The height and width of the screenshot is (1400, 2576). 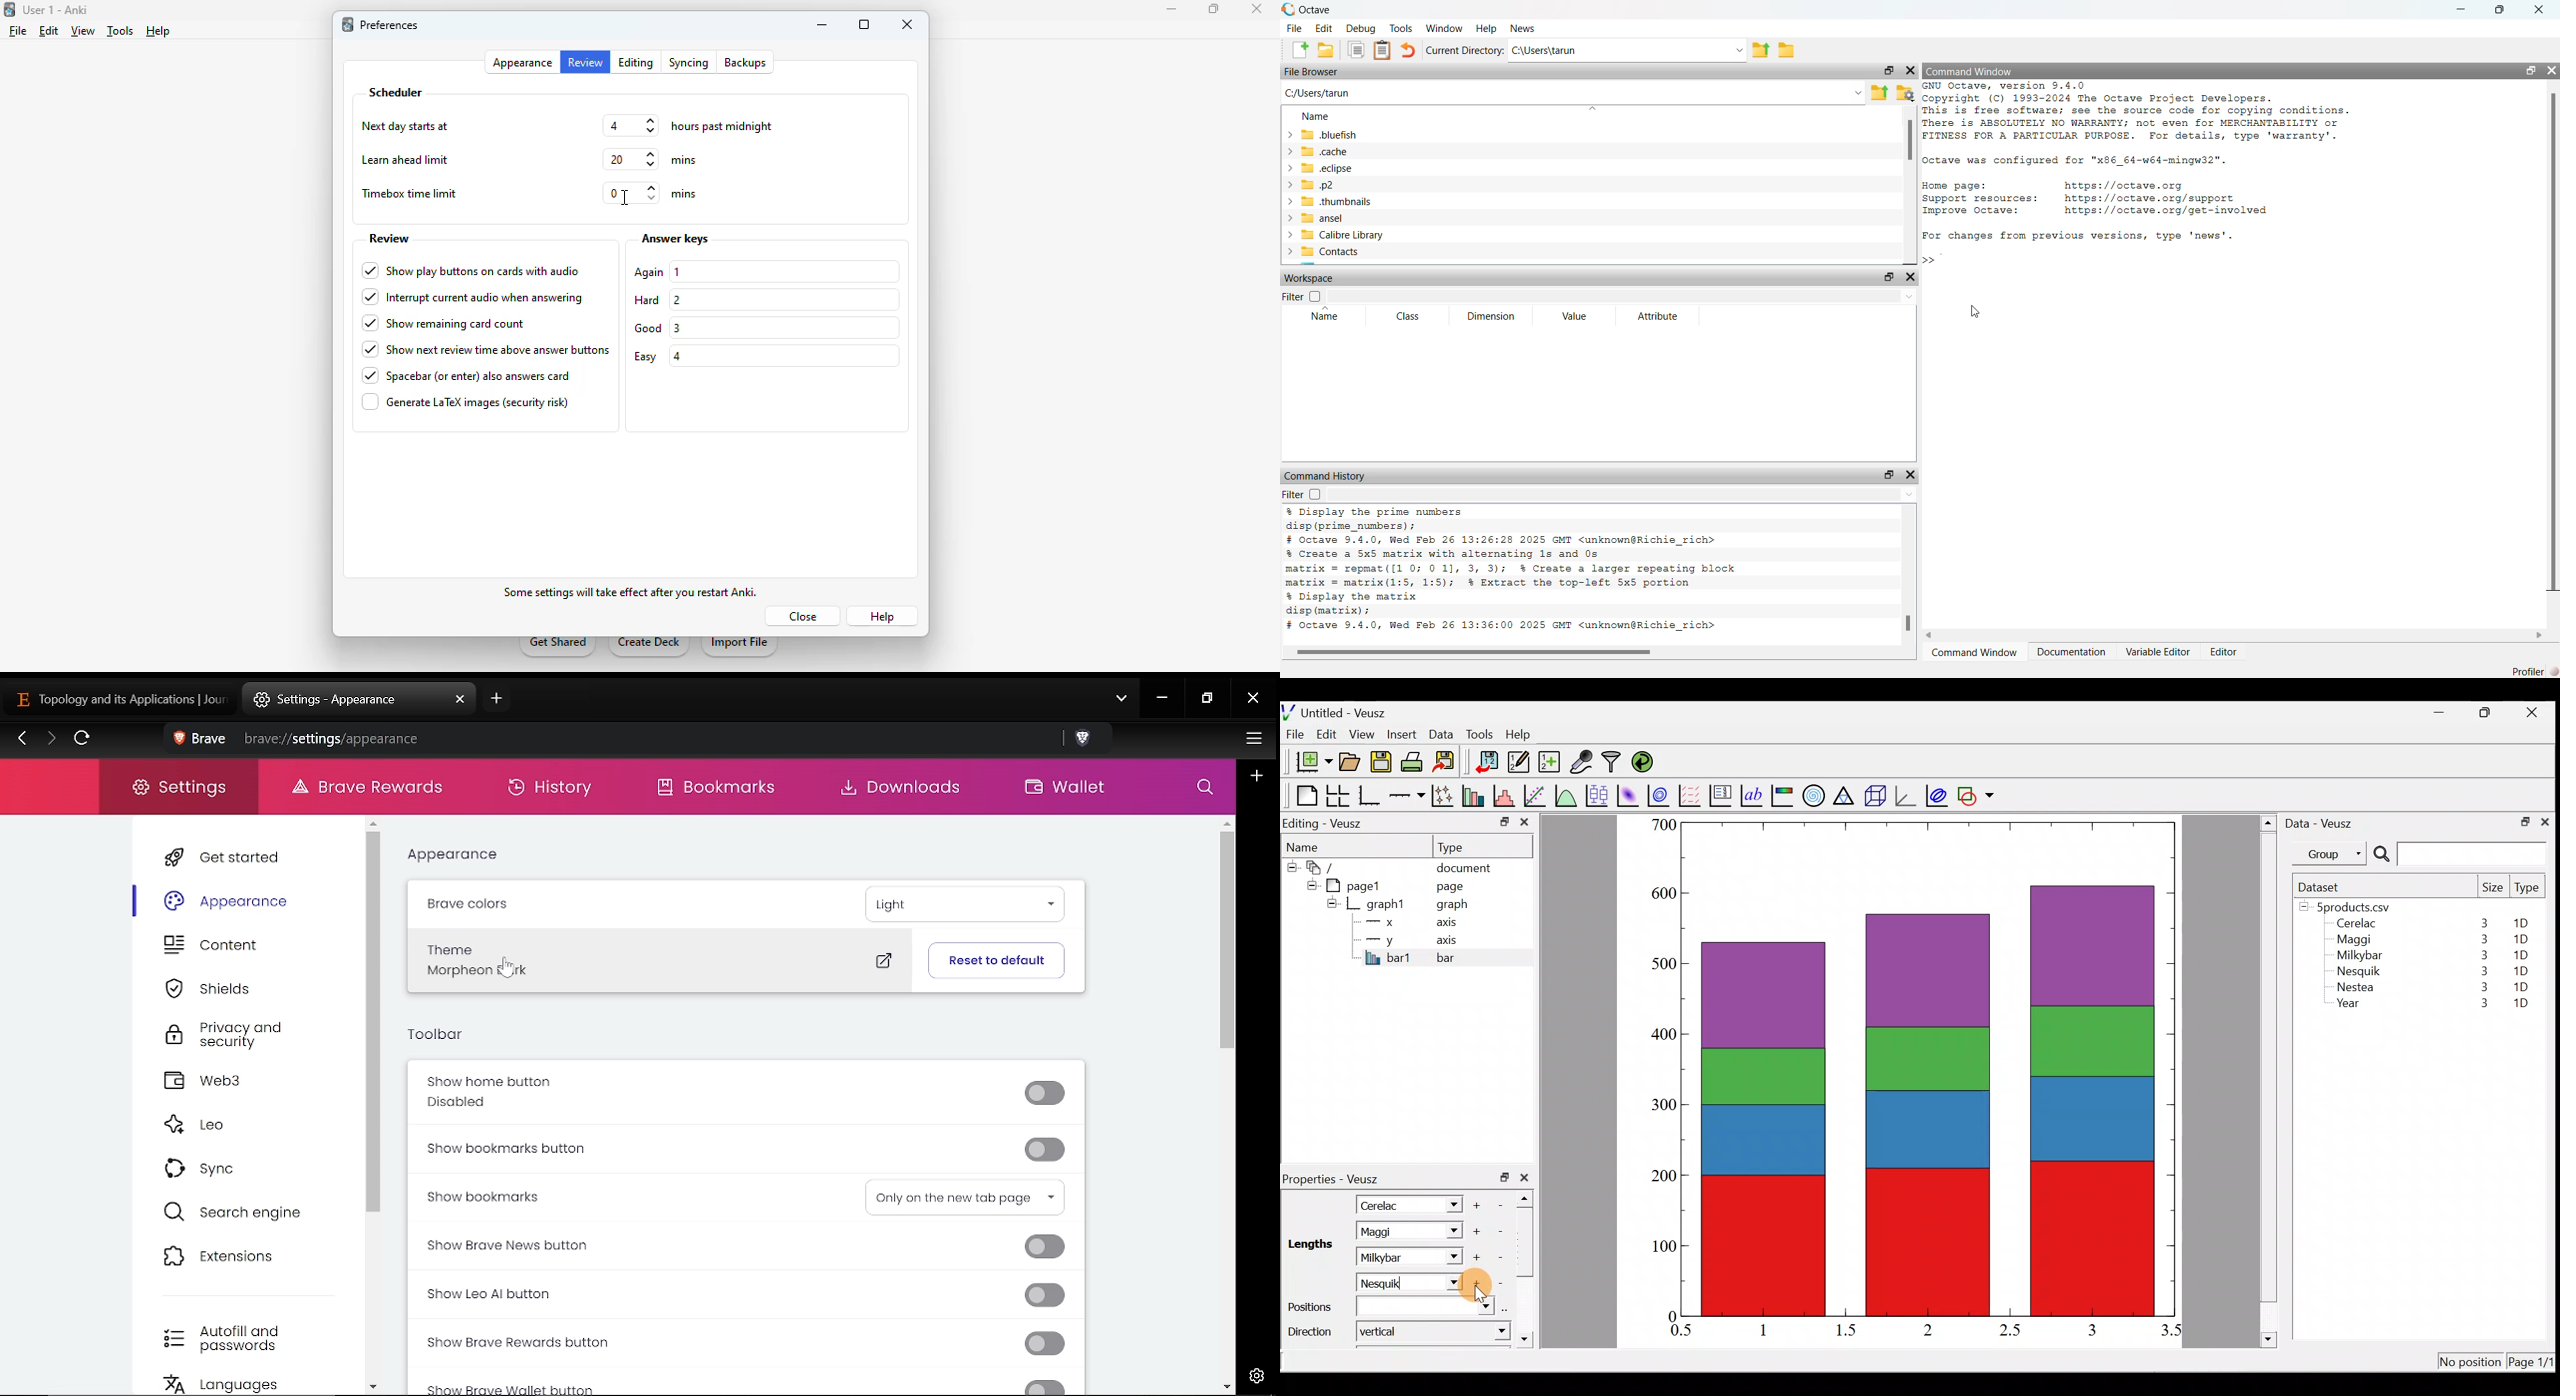 I want to click on filter, so click(x=1305, y=296).